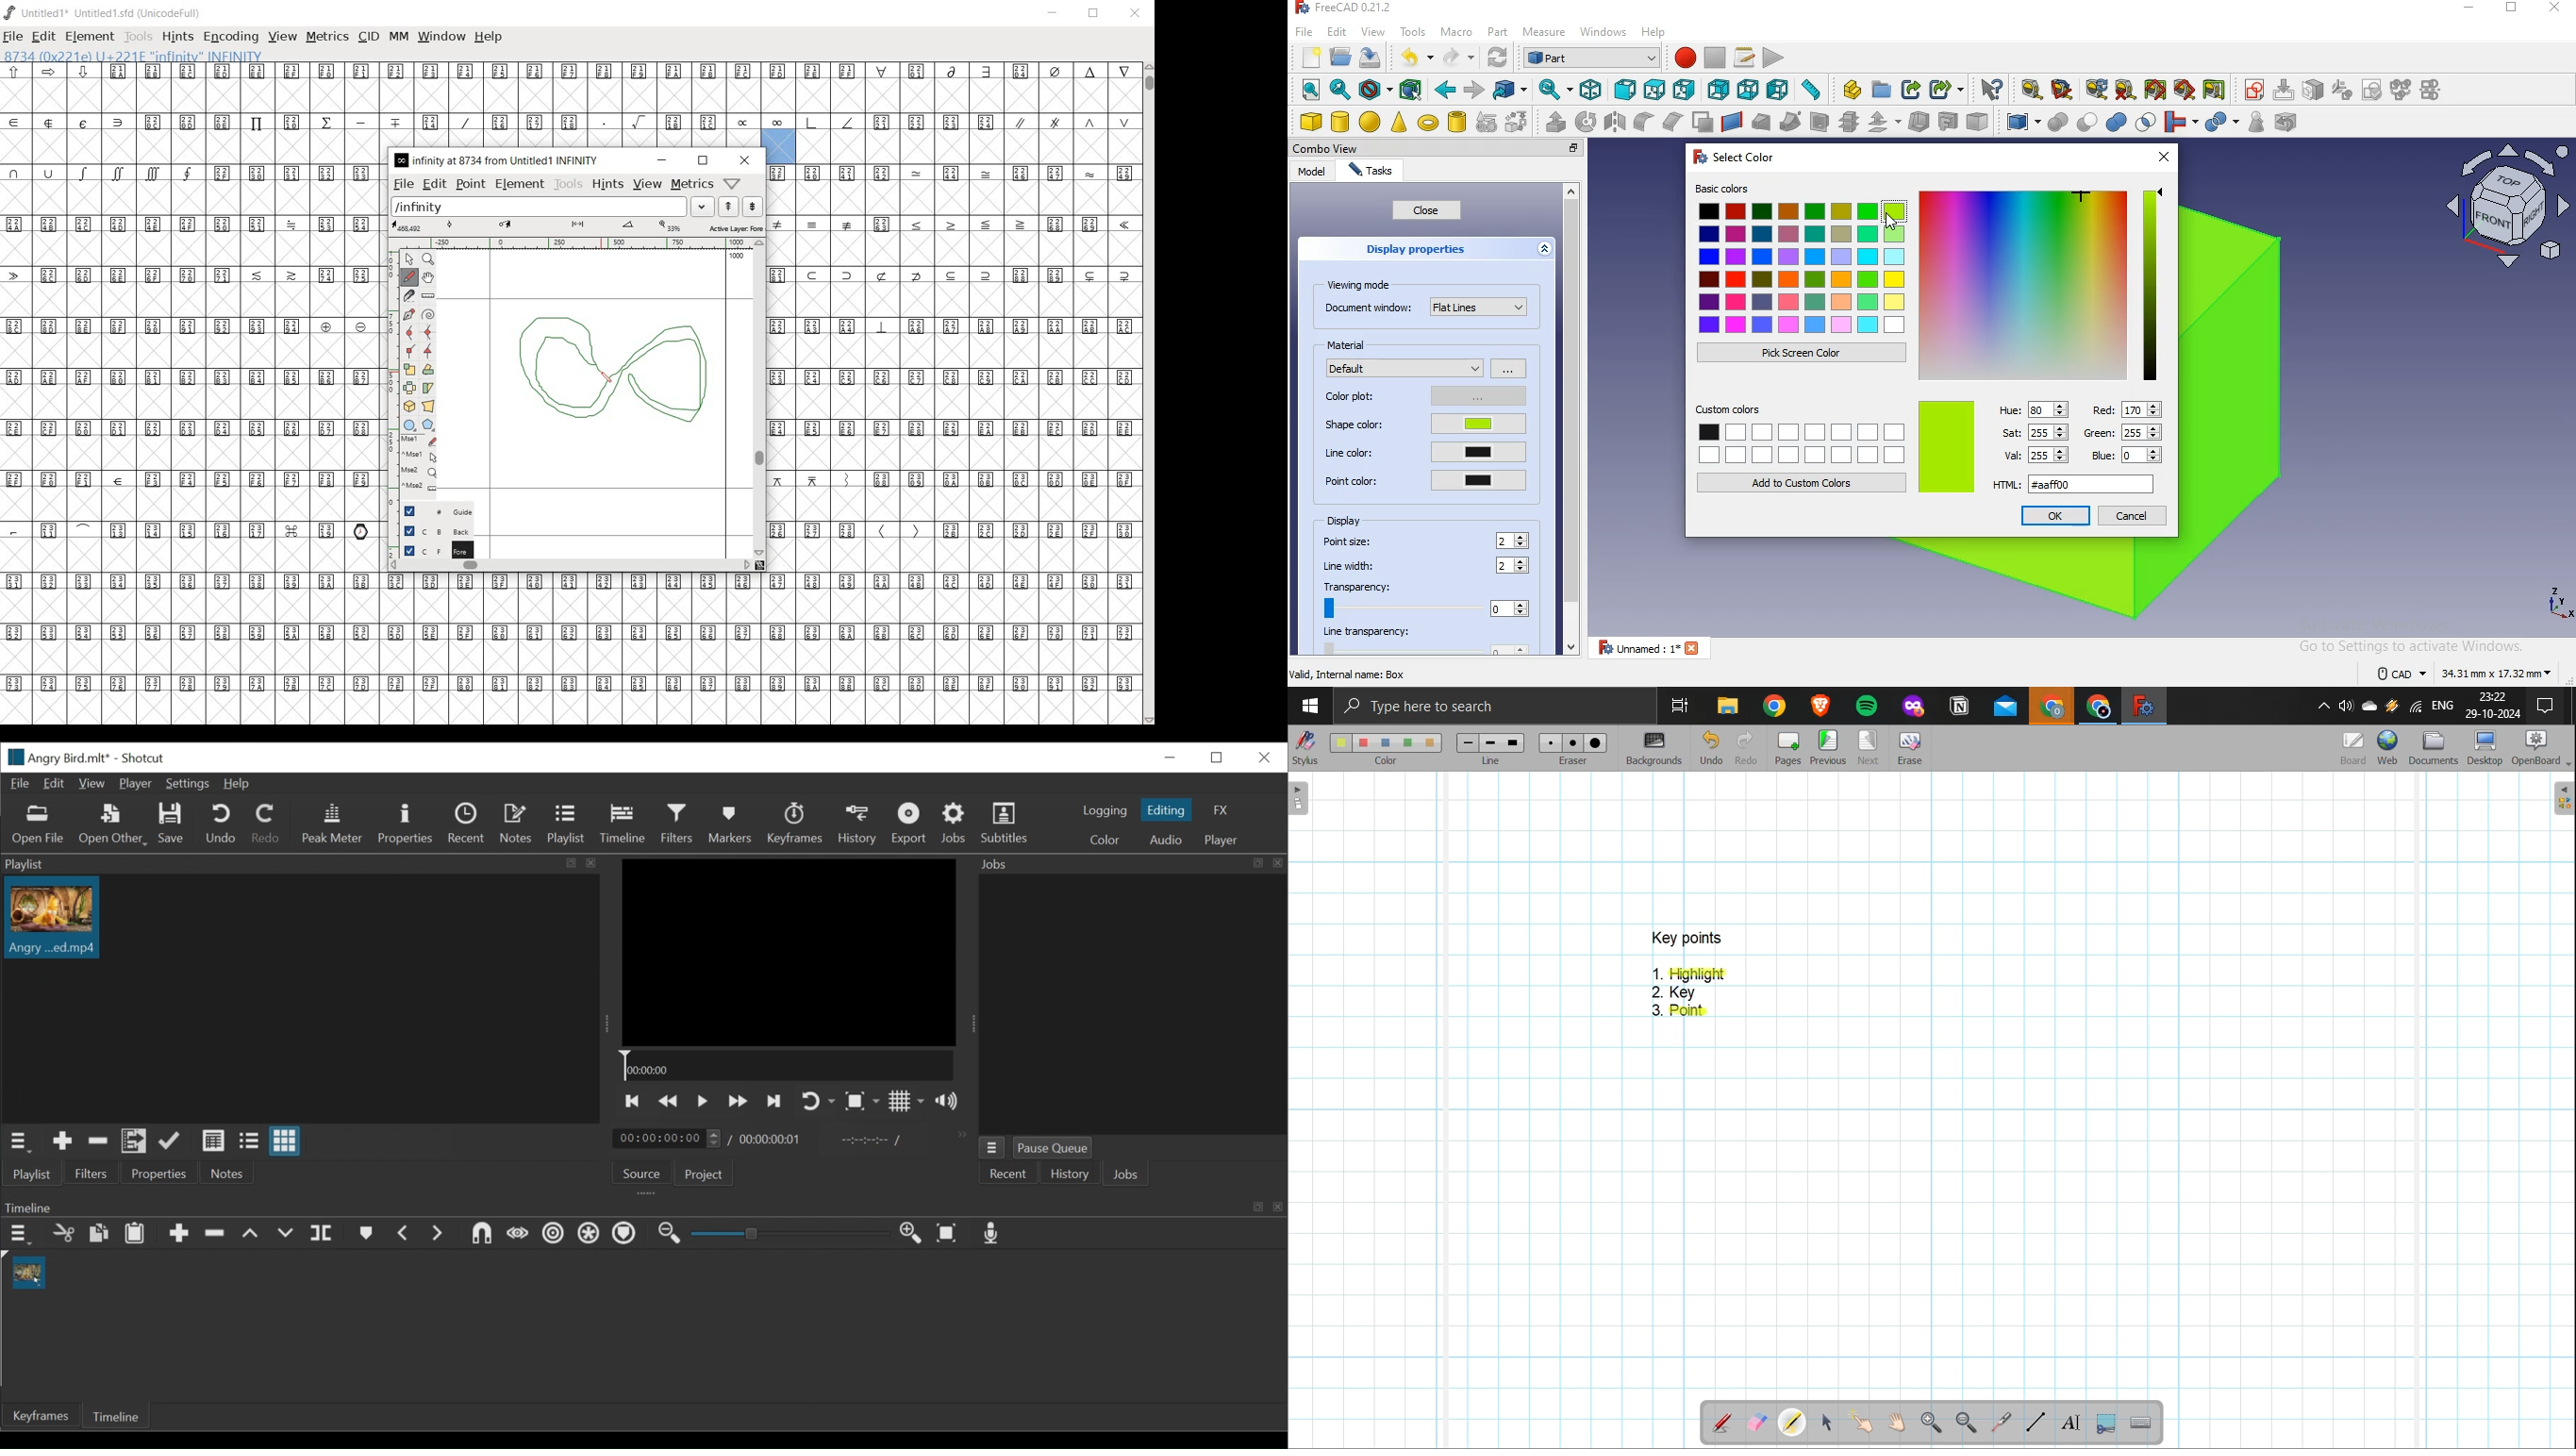 This screenshot has width=2576, height=1456. What do you see at coordinates (2468, 8) in the screenshot?
I see `minimize` at bounding box center [2468, 8].